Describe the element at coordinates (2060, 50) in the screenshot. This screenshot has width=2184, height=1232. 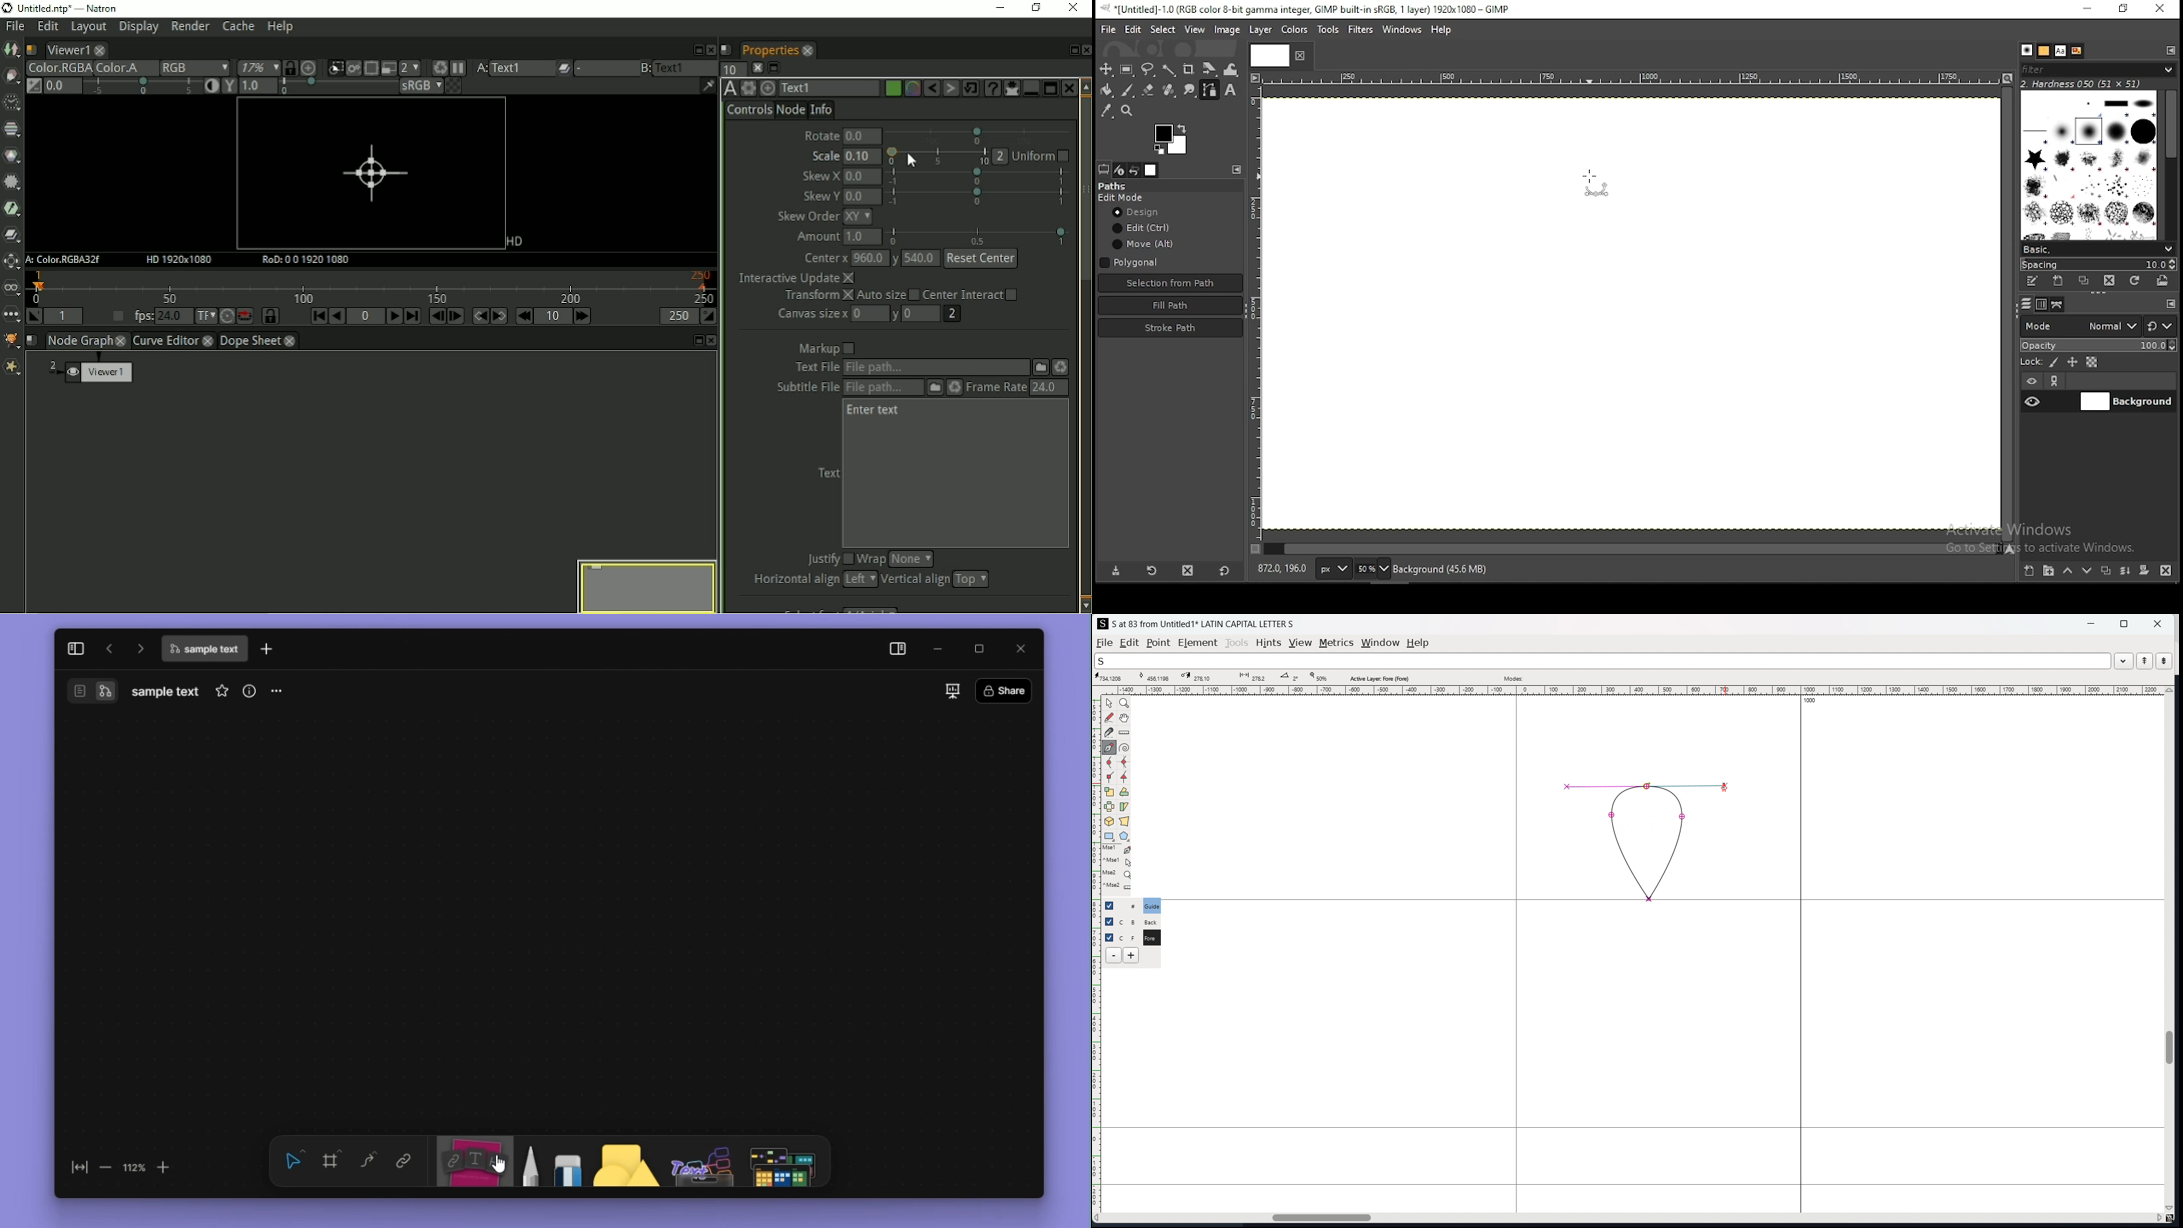
I see `text` at that location.